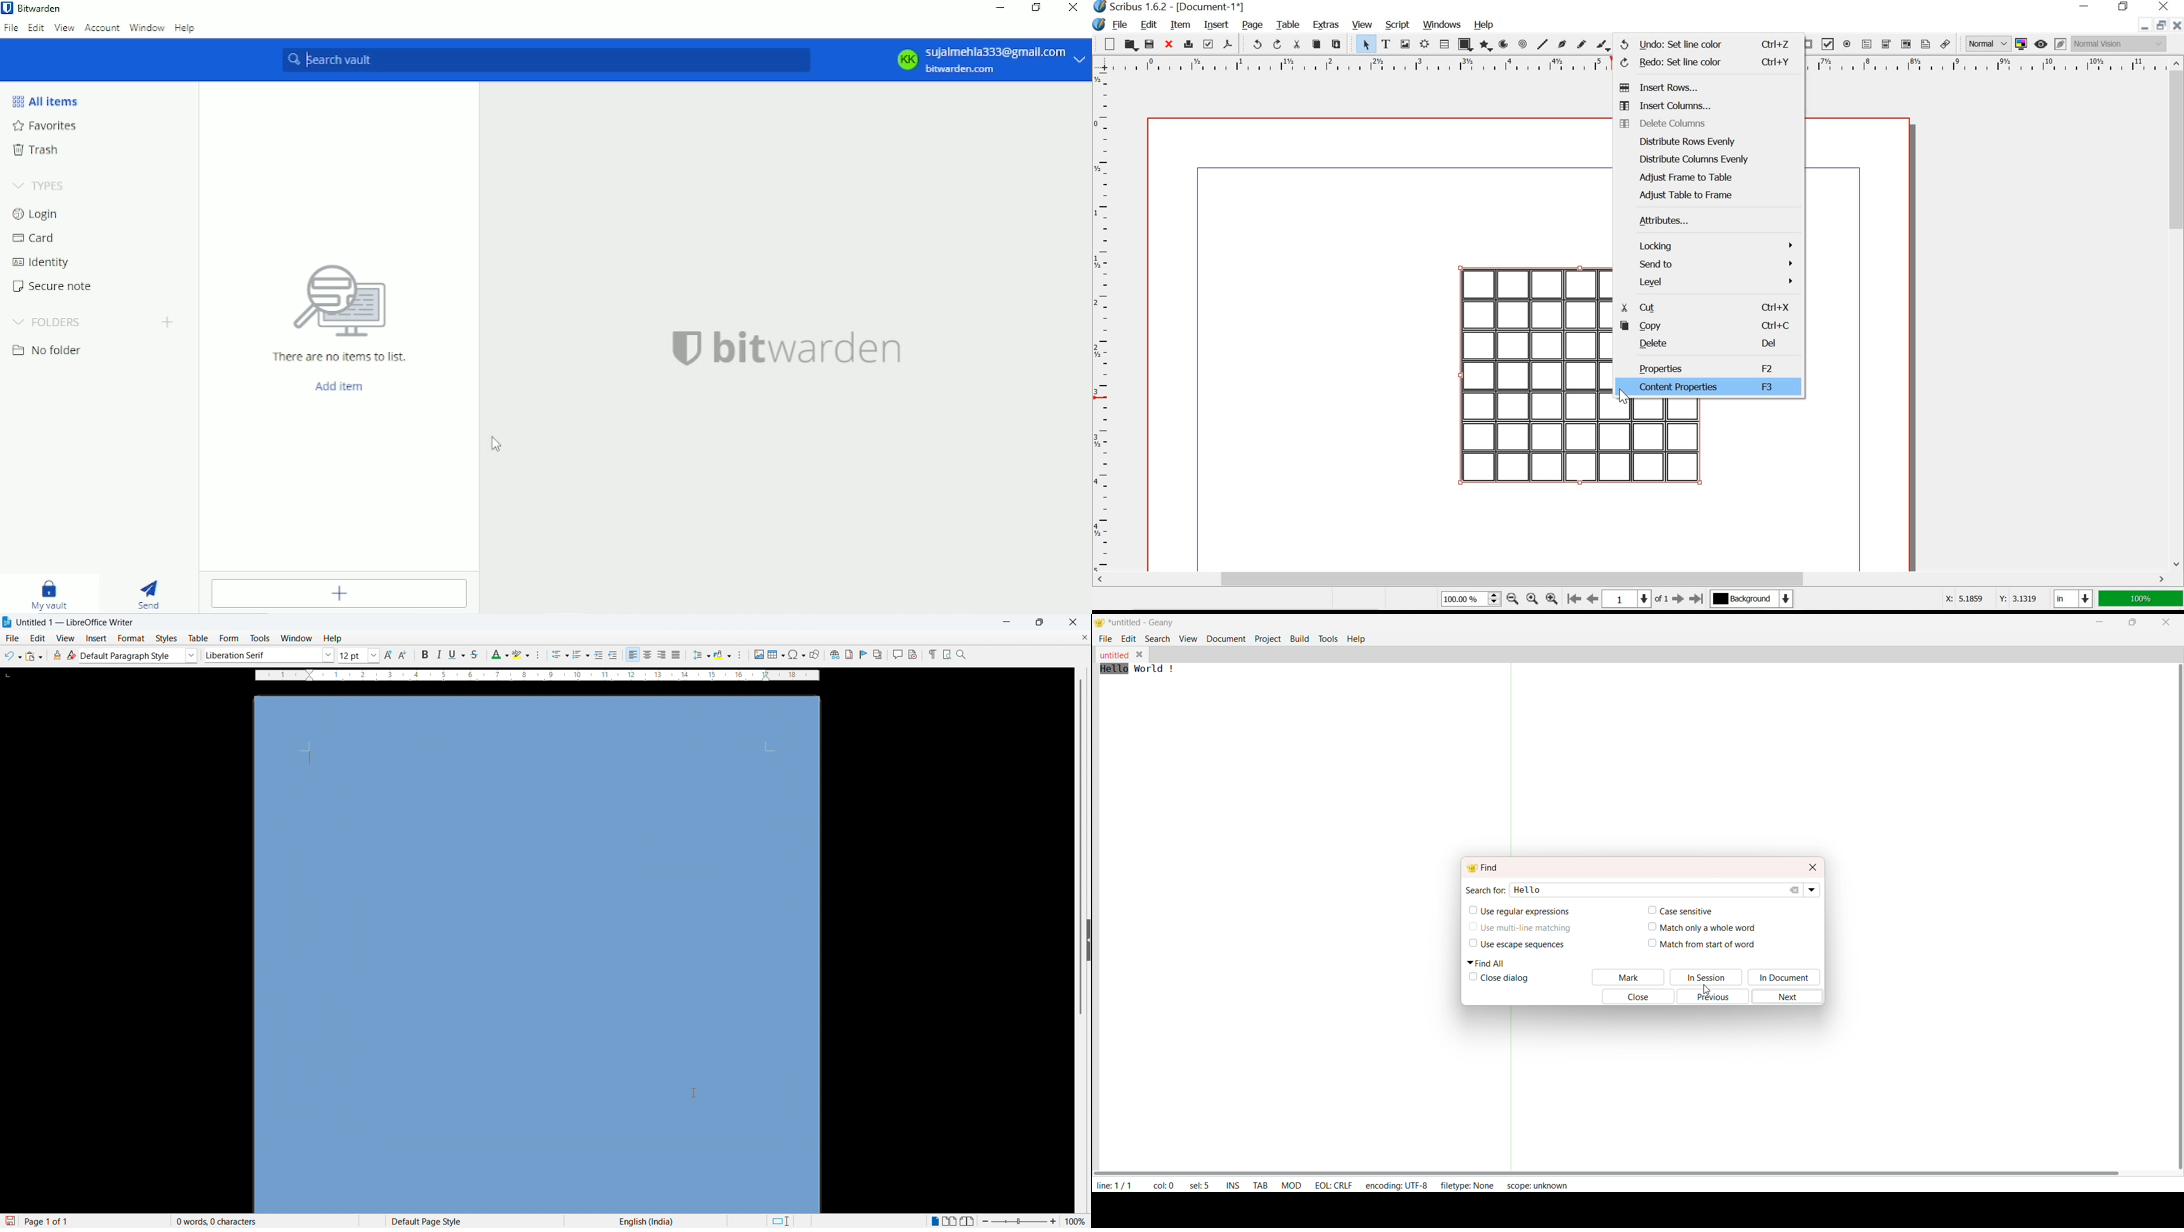  What do you see at coordinates (38, 638) in the screenshot?
I see `Edit ` at bounding box center [38, 638].